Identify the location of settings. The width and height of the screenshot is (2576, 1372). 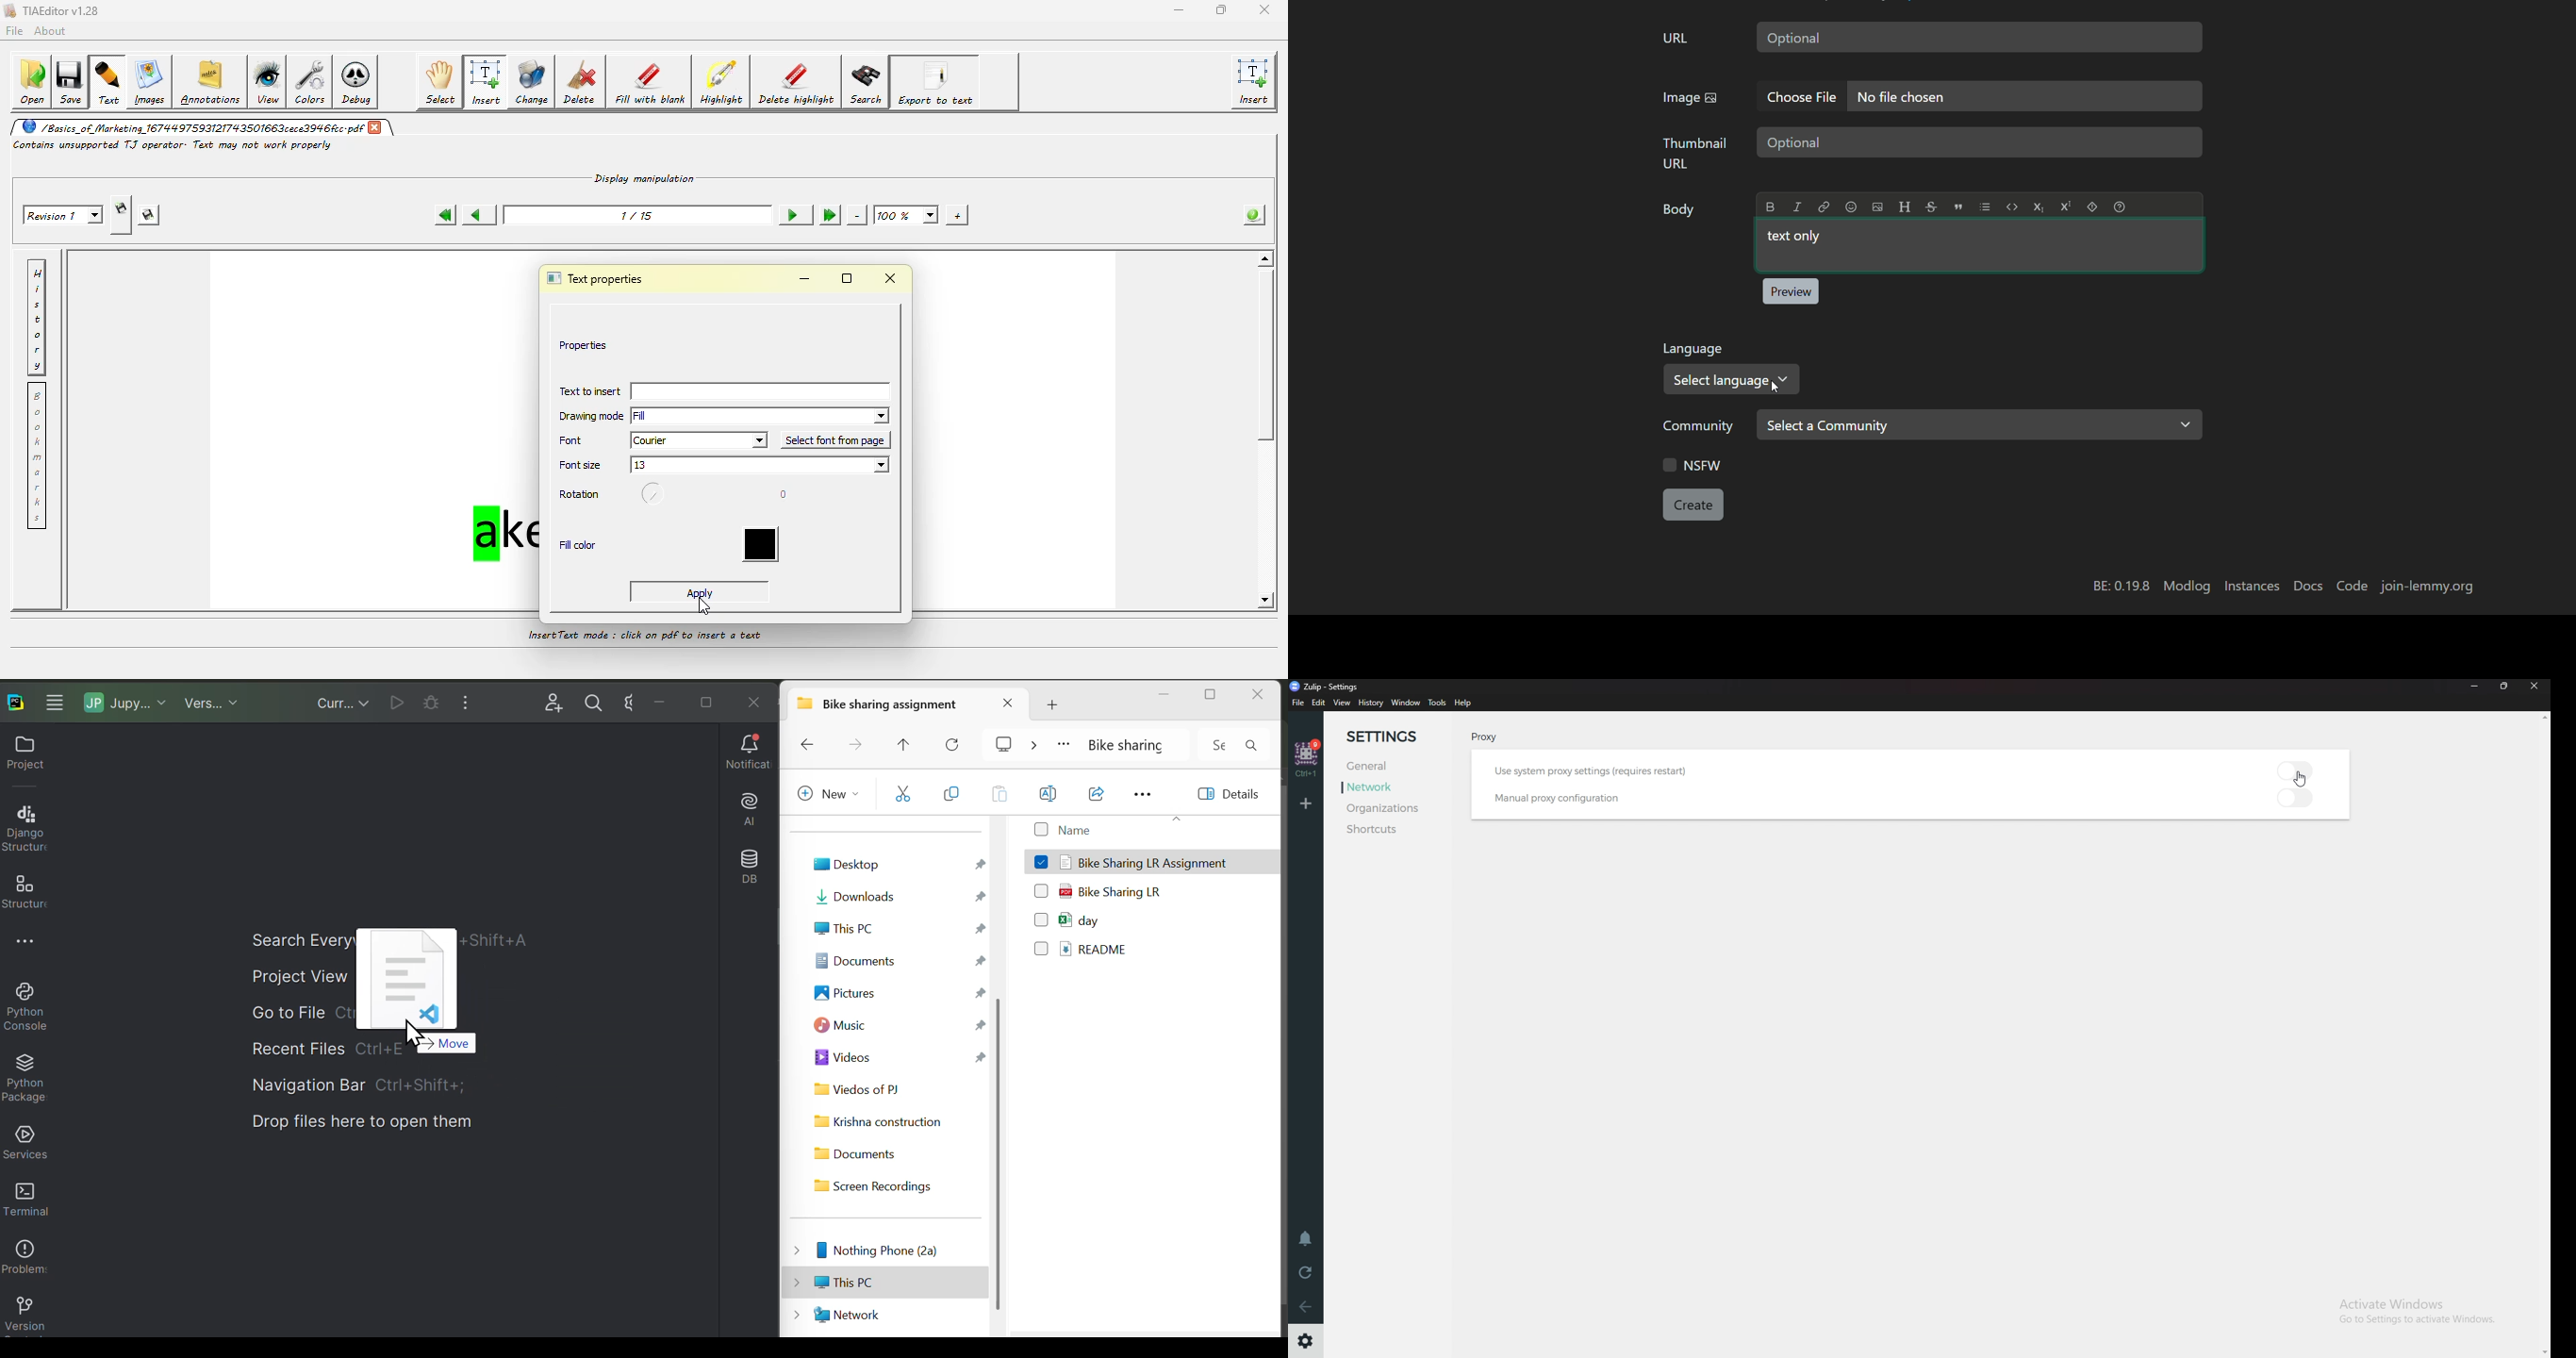
(1390, 737).